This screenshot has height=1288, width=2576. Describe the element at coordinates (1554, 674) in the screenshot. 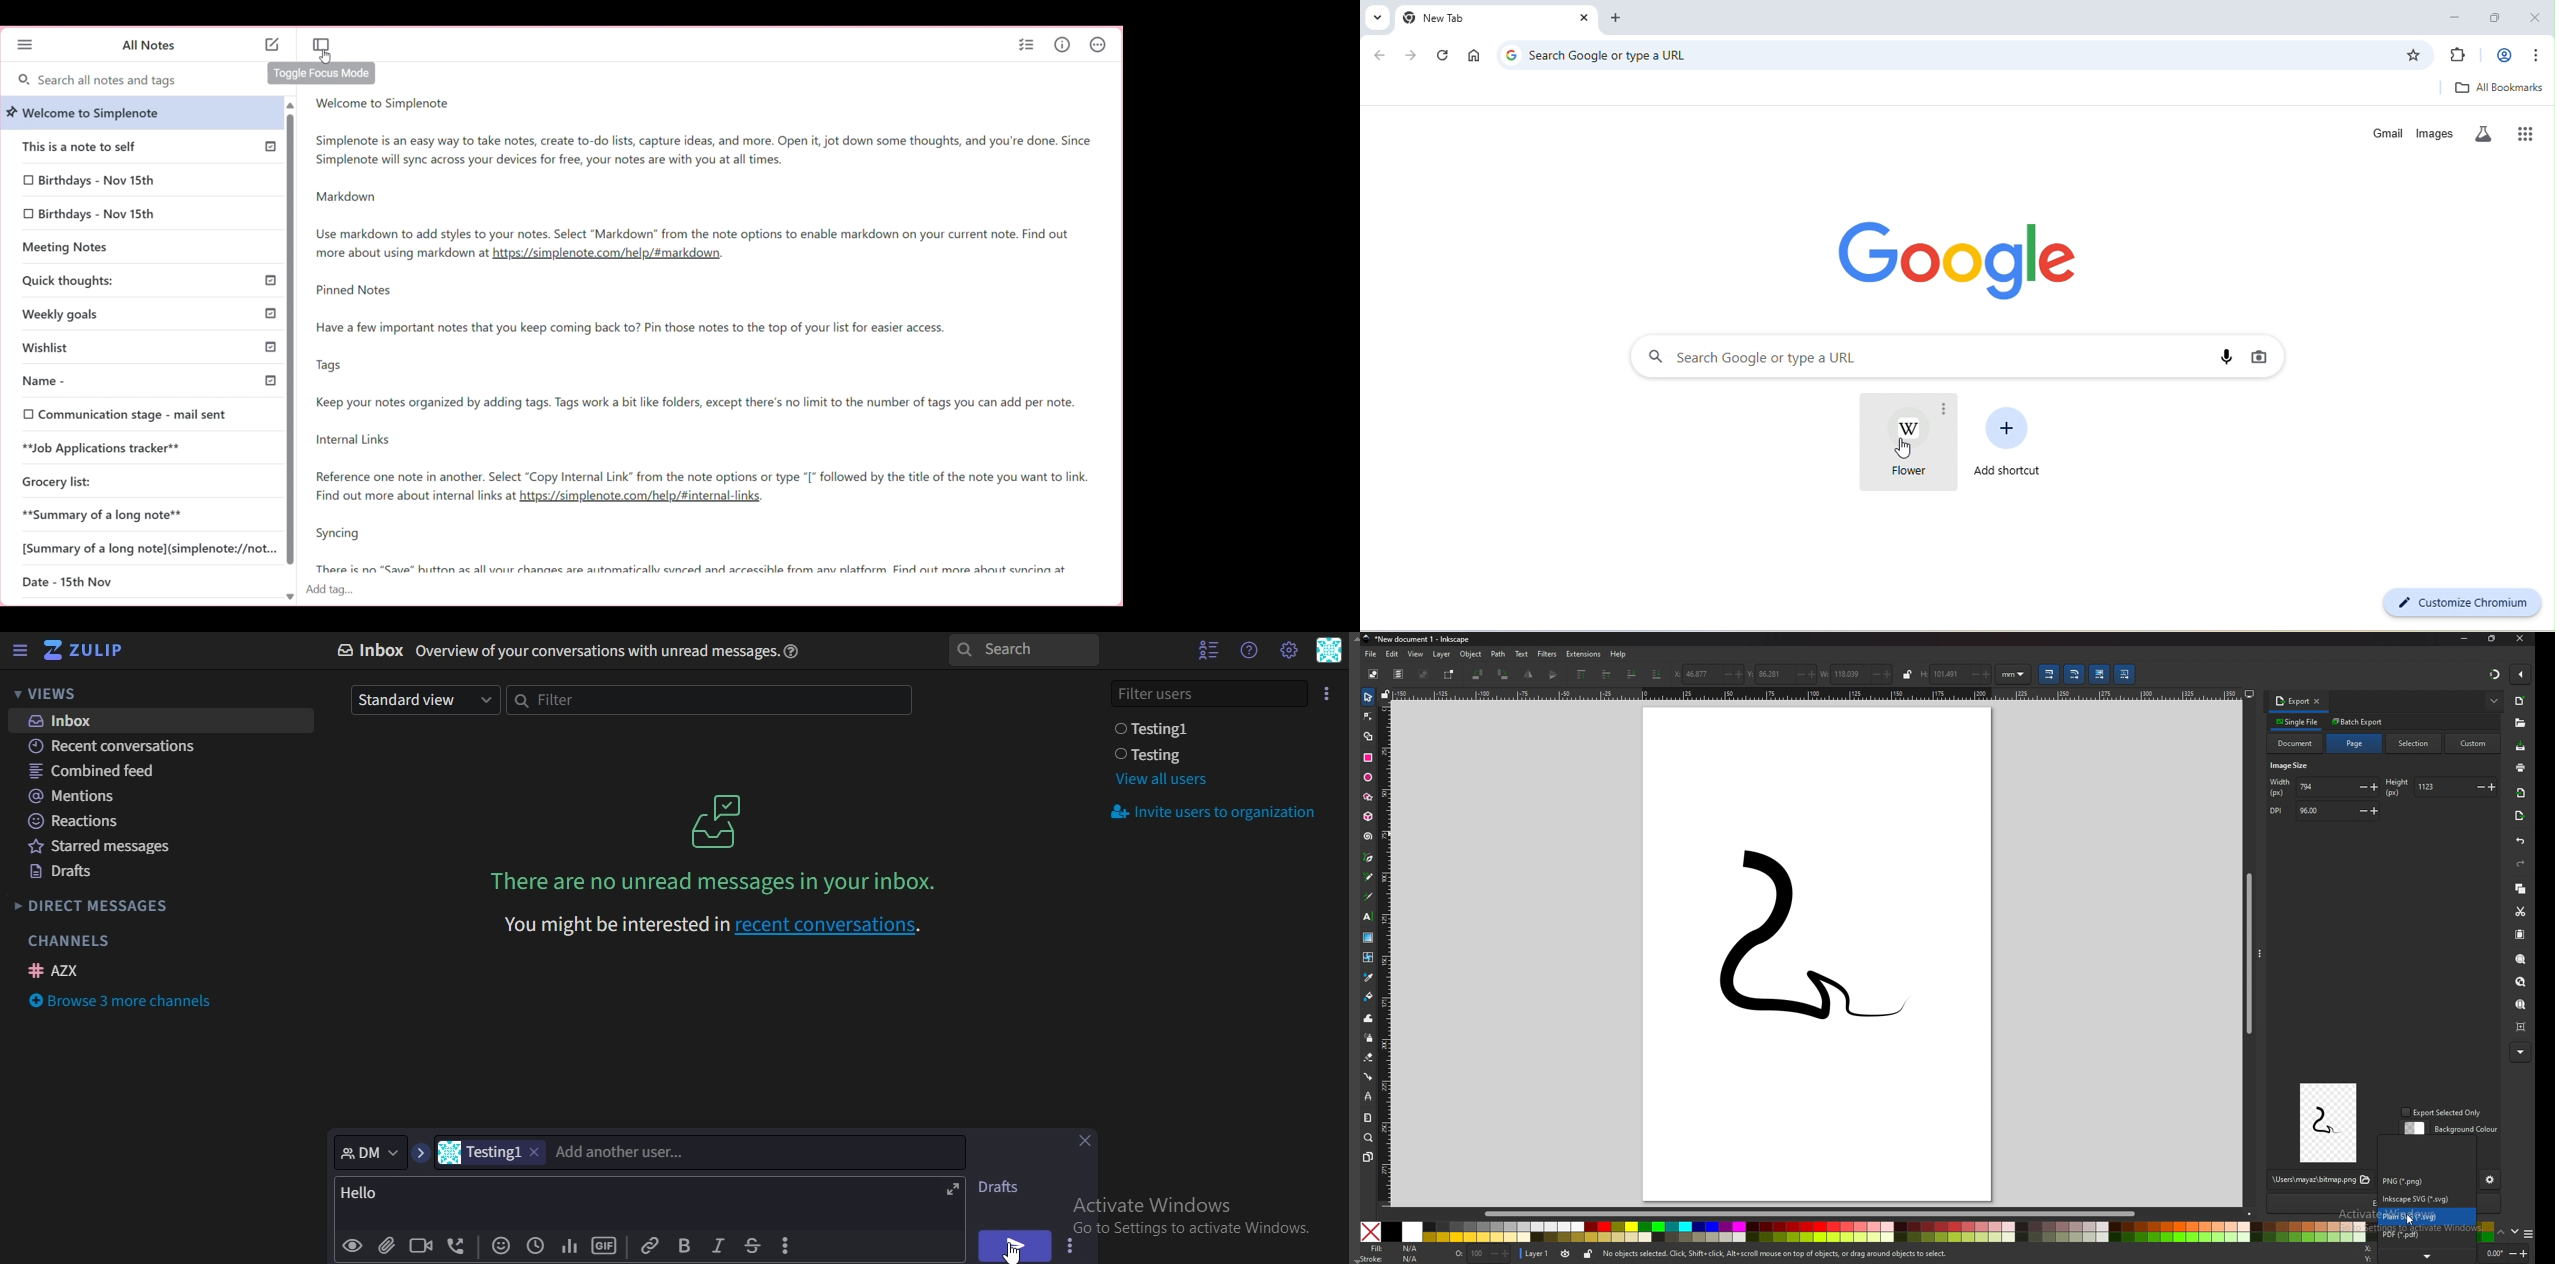

I see `flip horizontally` at that location.